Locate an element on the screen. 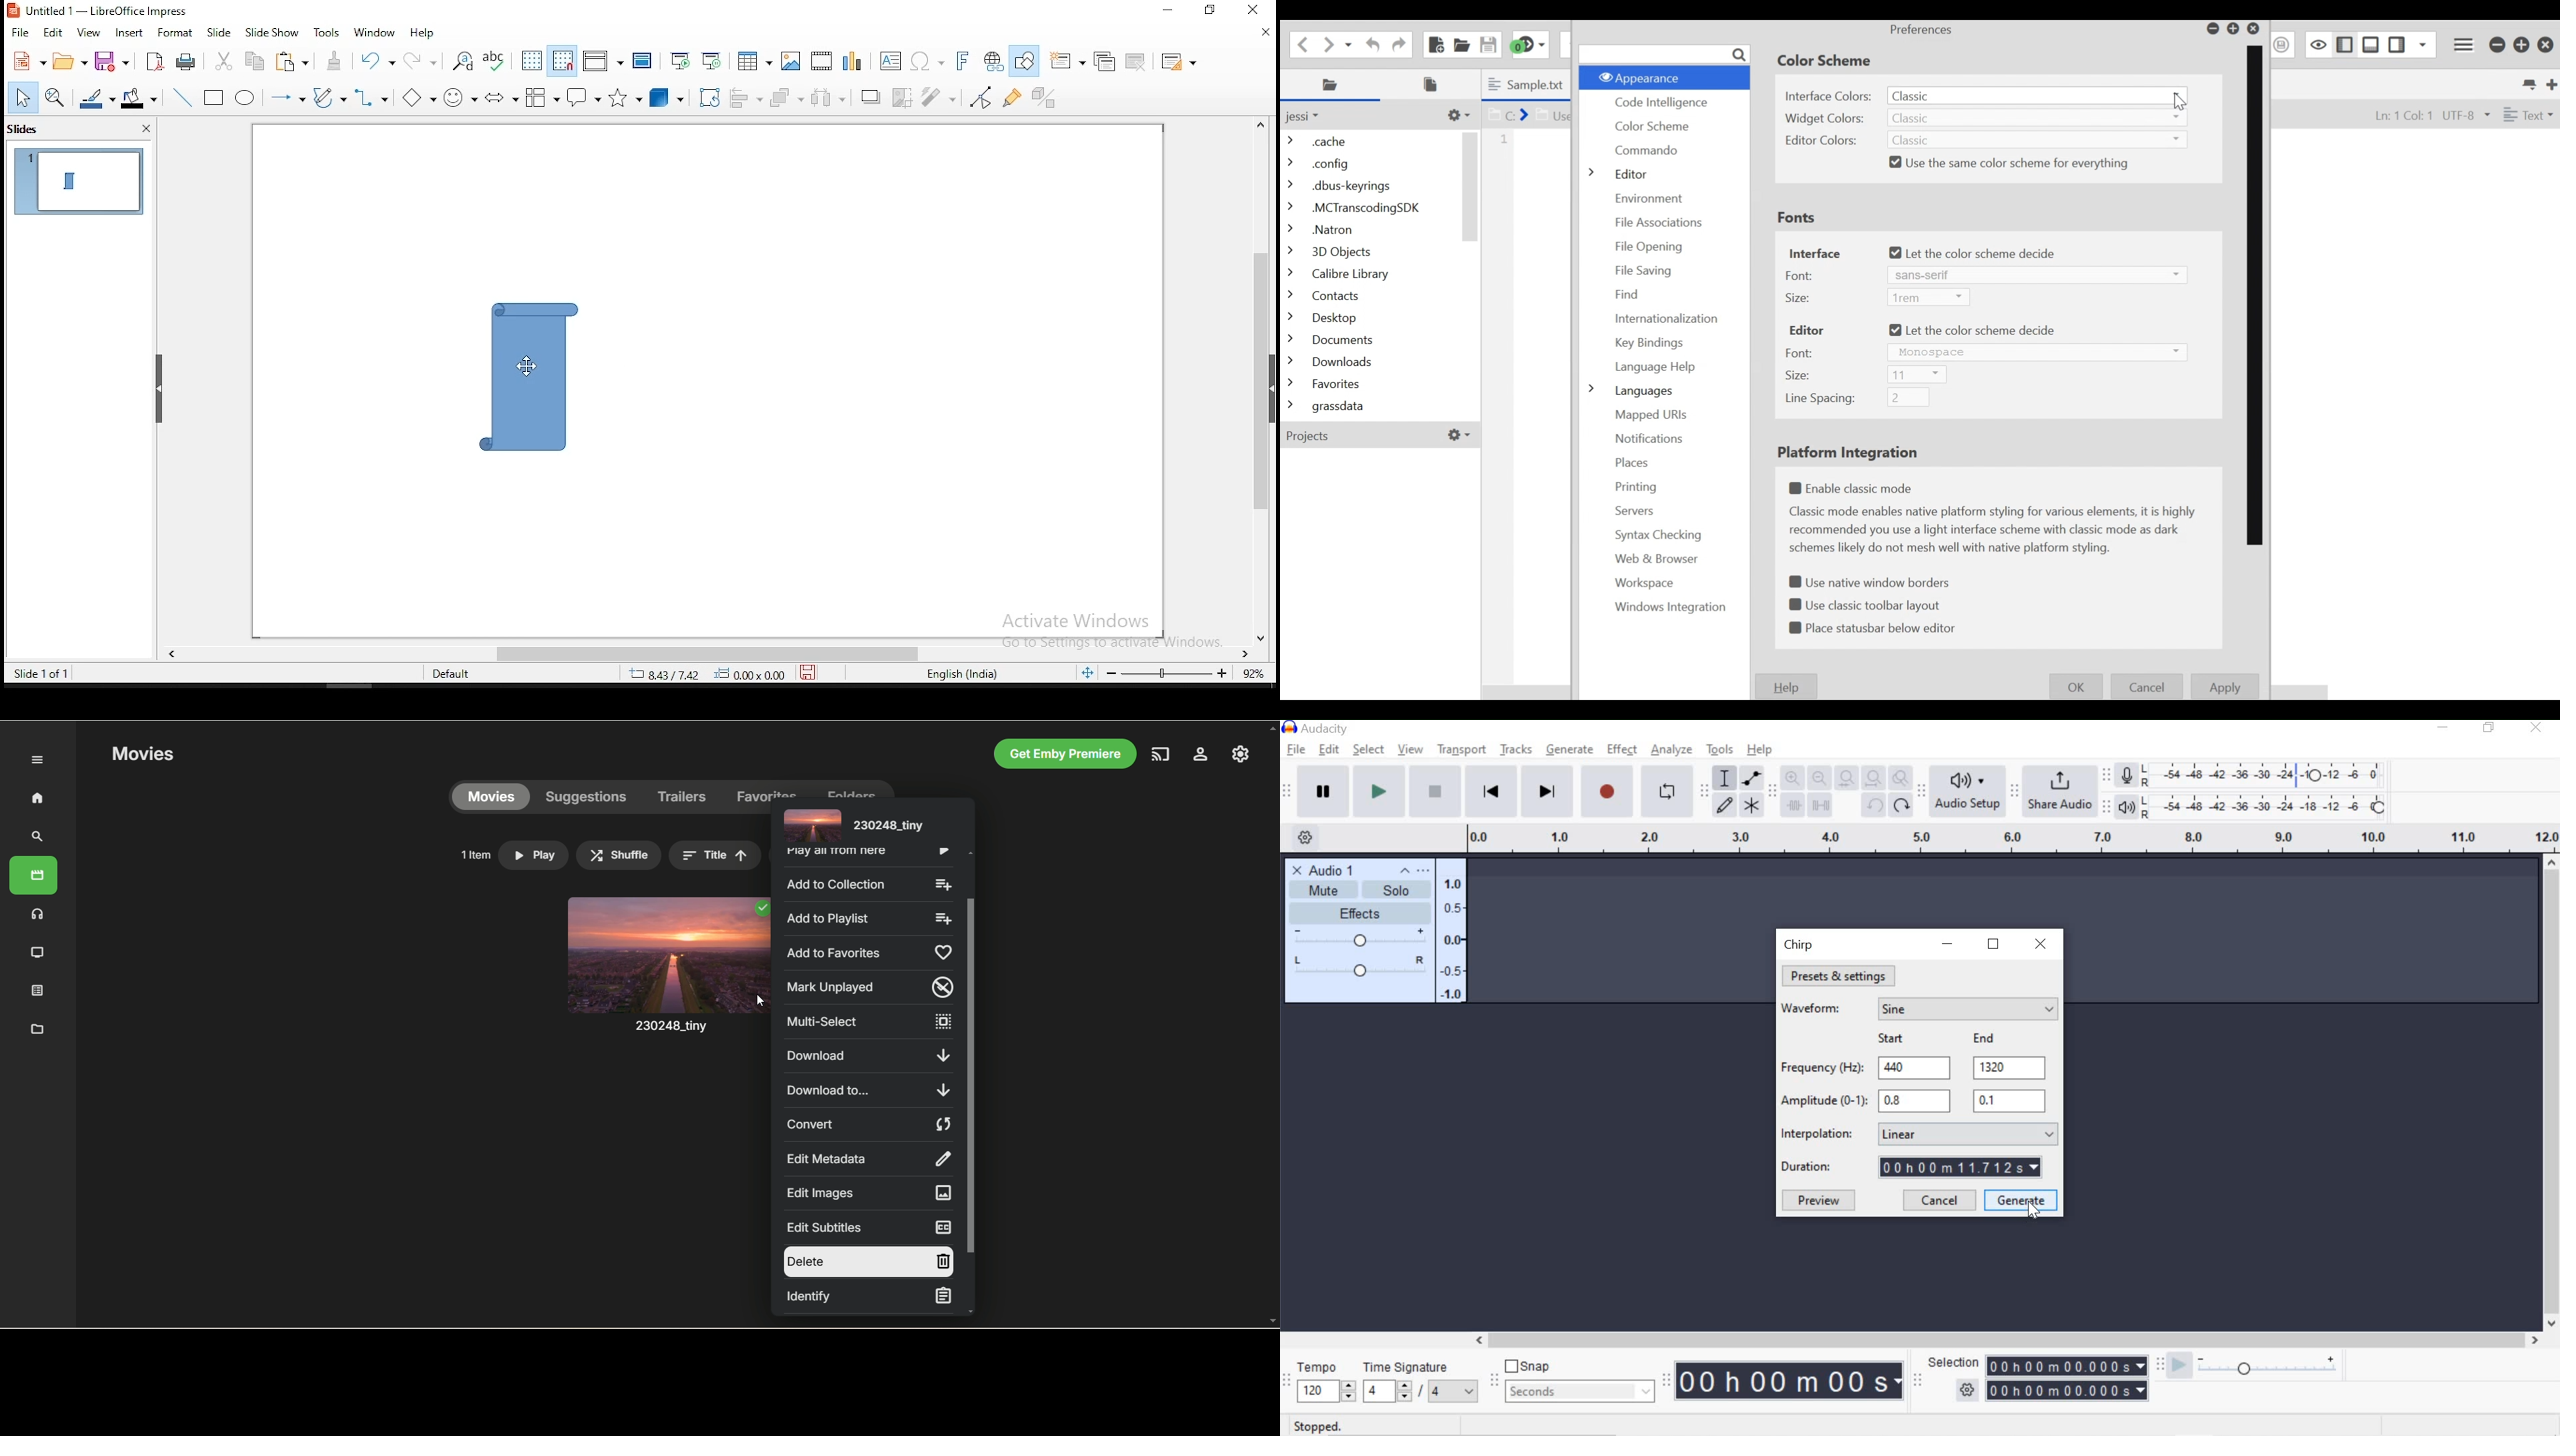 This screenshot has height=1456, width=2576. collapse is located at coordinates (1405, 872).